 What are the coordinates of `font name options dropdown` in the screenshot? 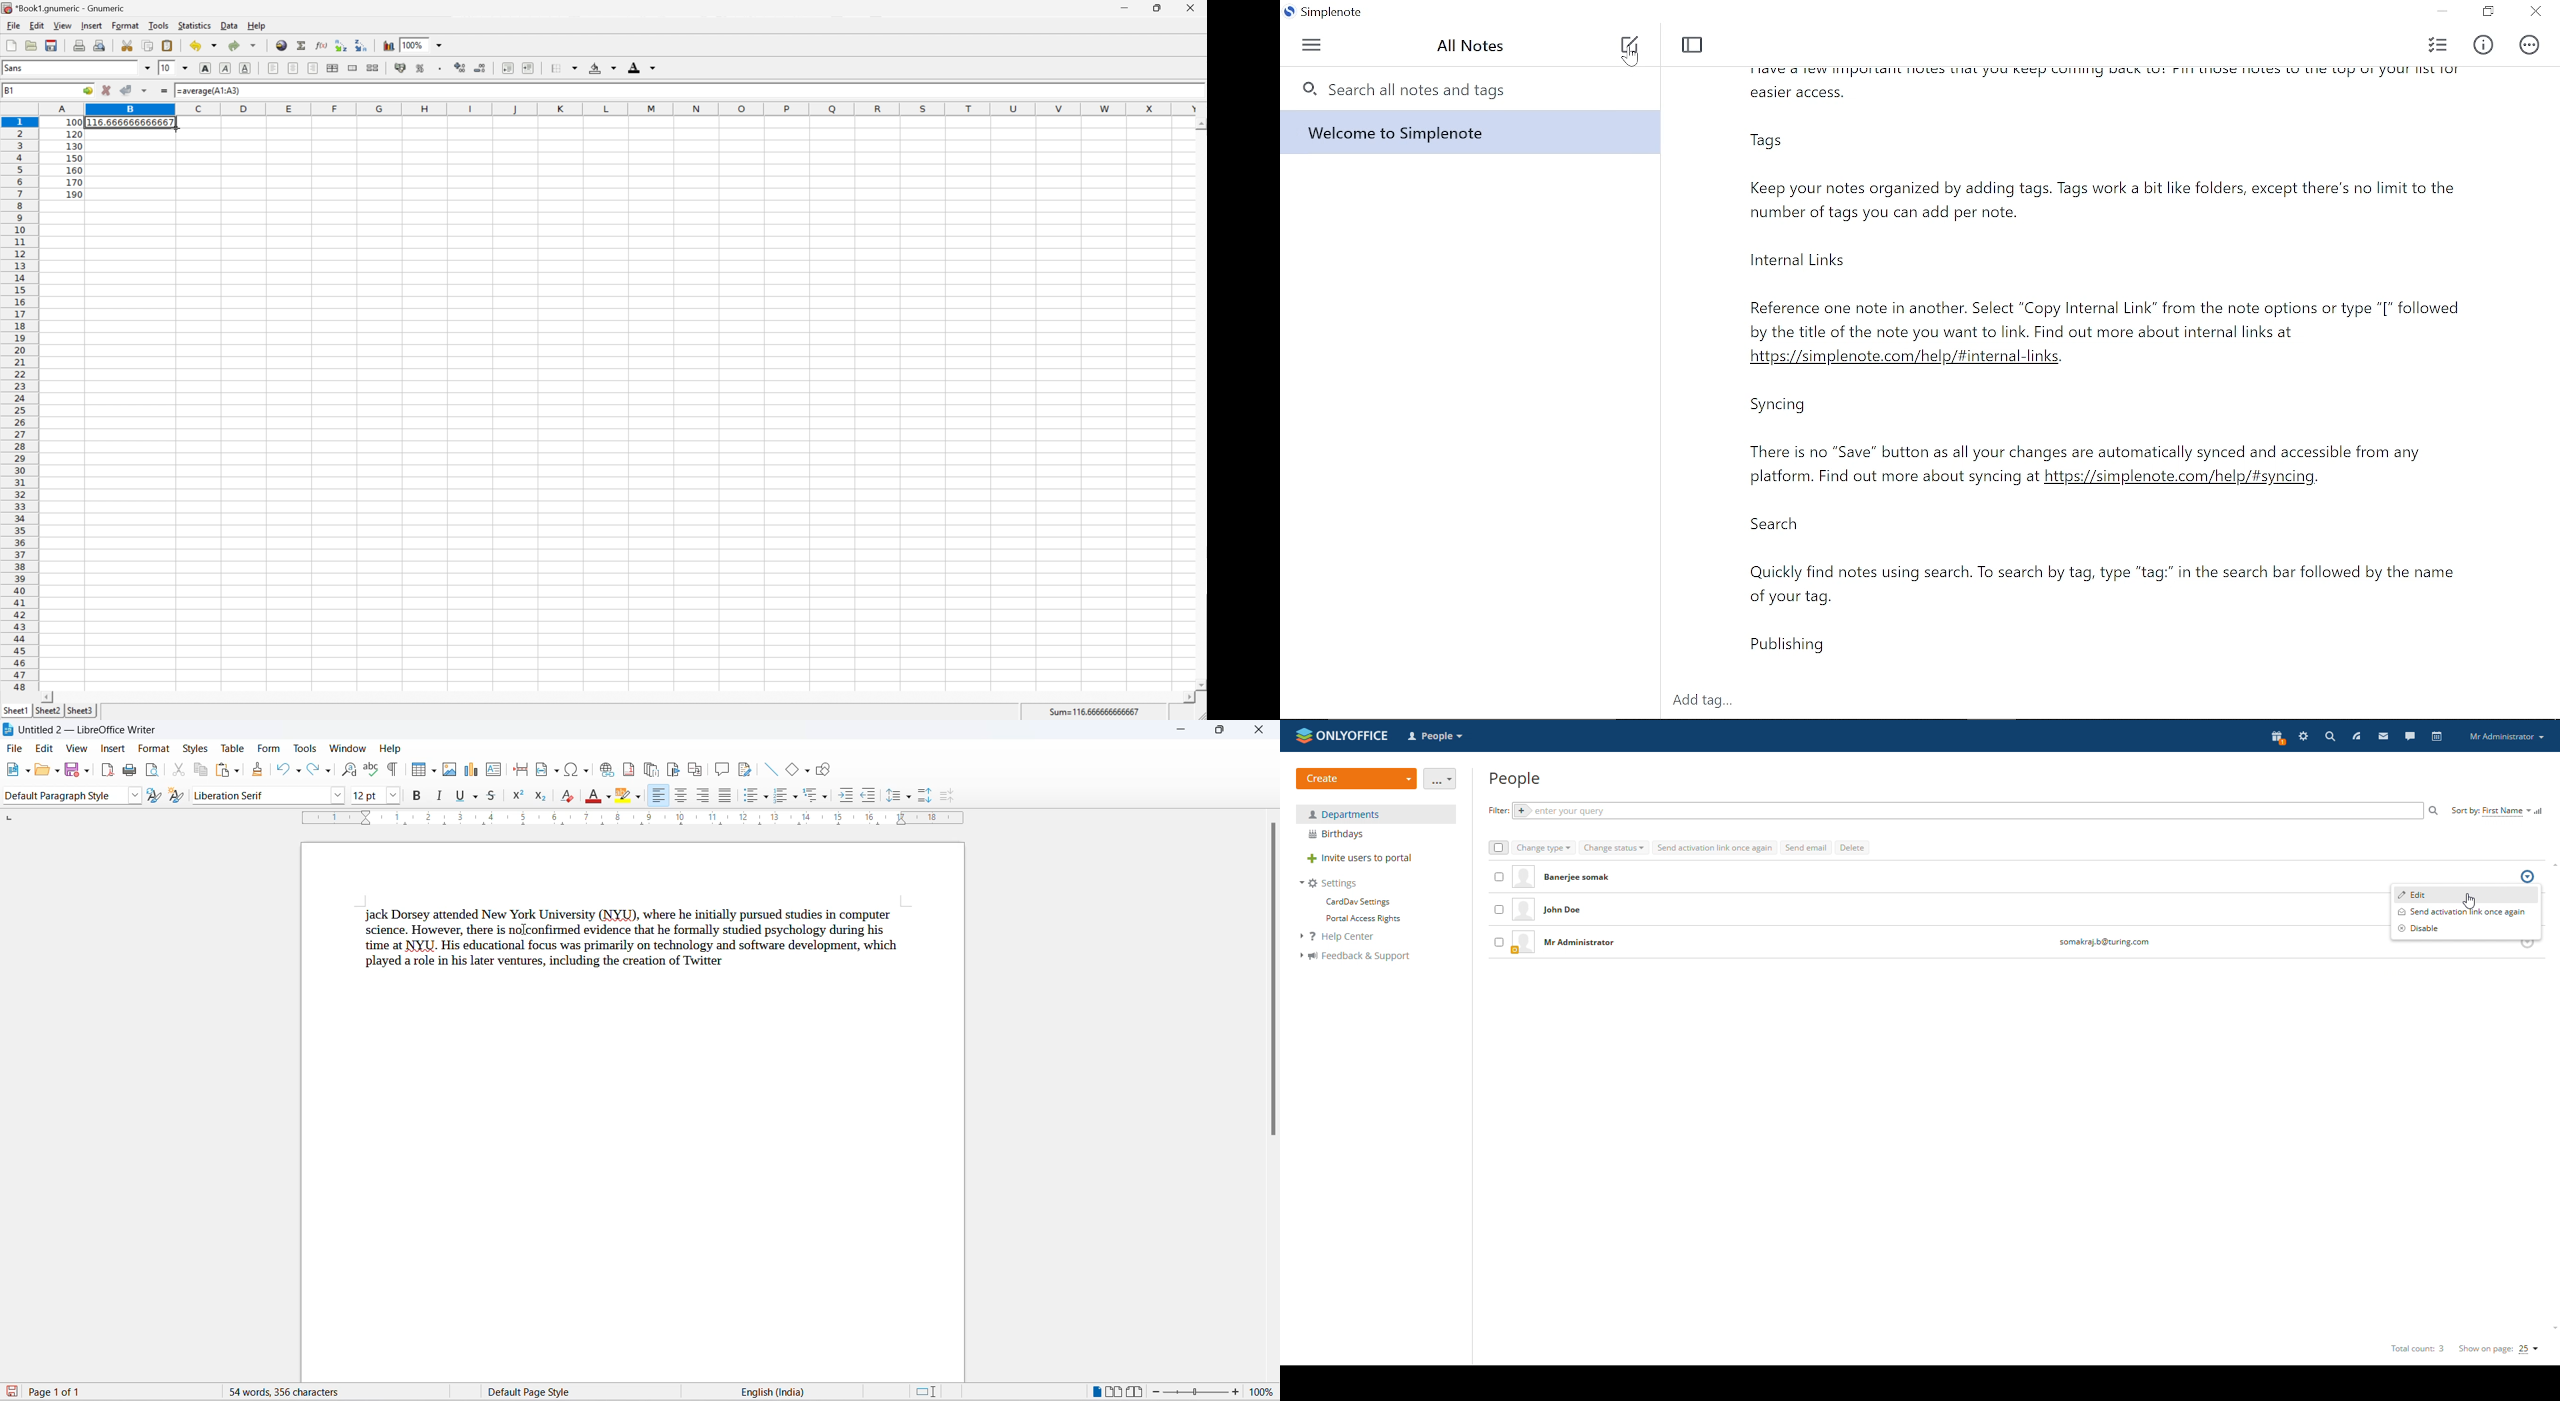 It's located at (341, 798).